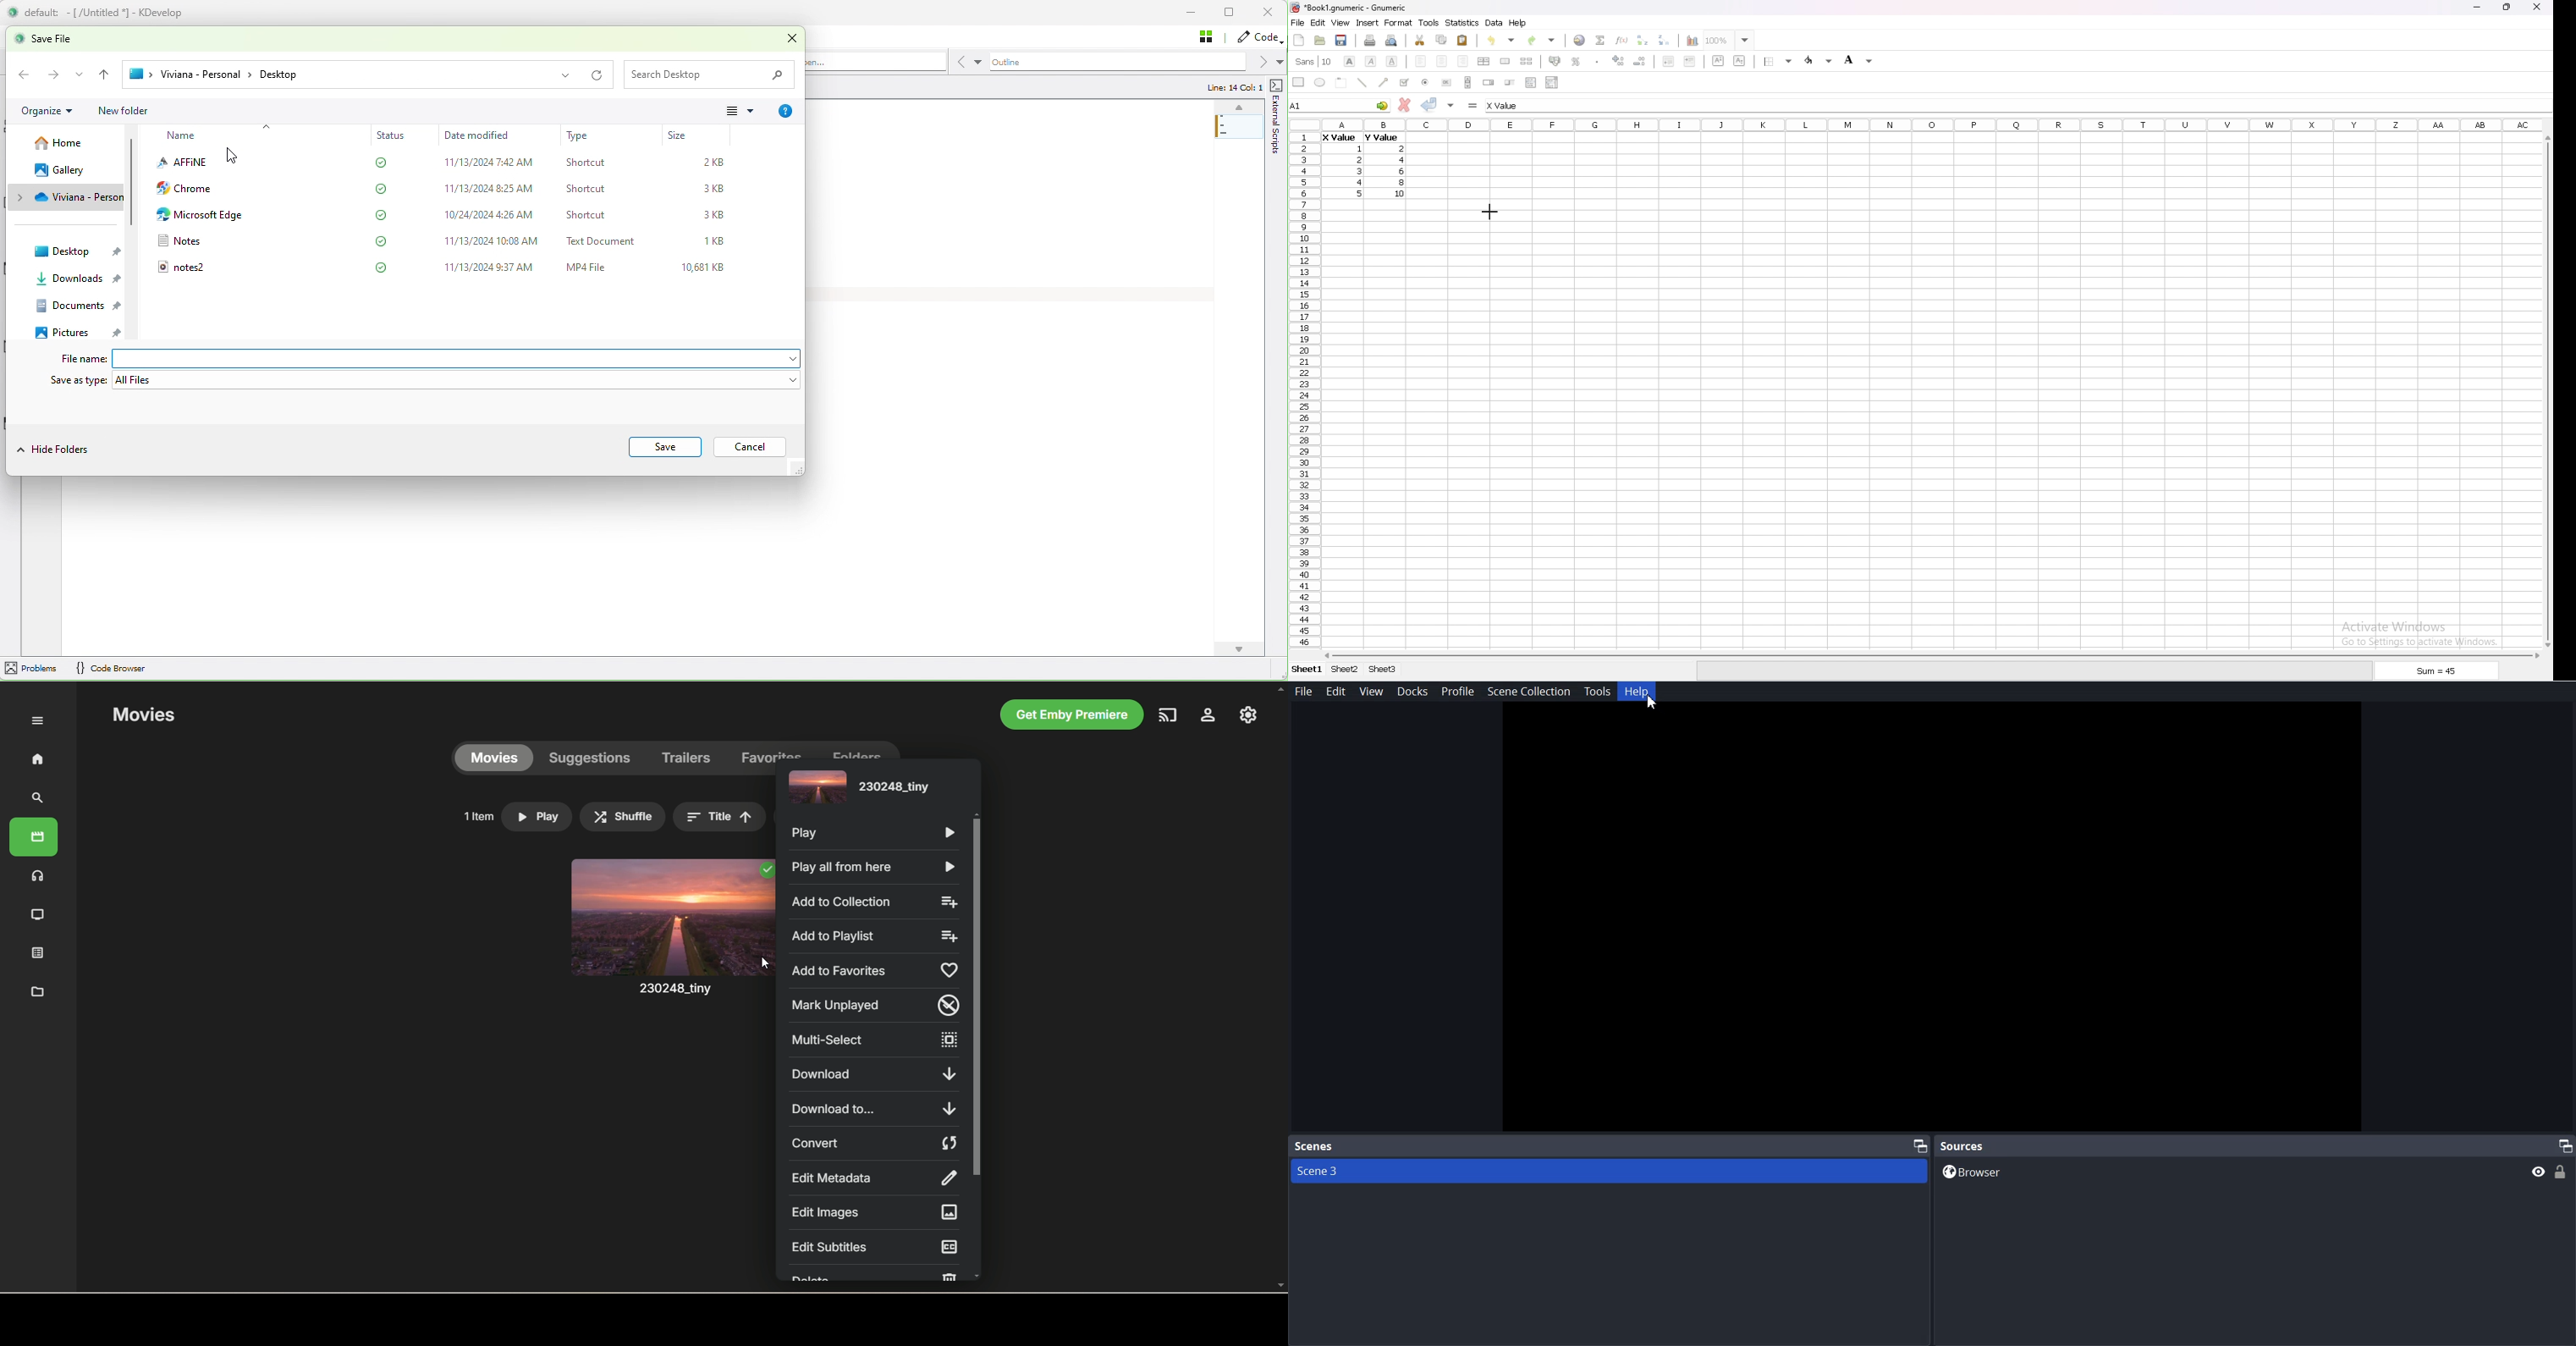 The image size is (2576, 1372). Describe the element at coordinates (873, 1178) in the screenshot. I see `edit metadata` at that location.